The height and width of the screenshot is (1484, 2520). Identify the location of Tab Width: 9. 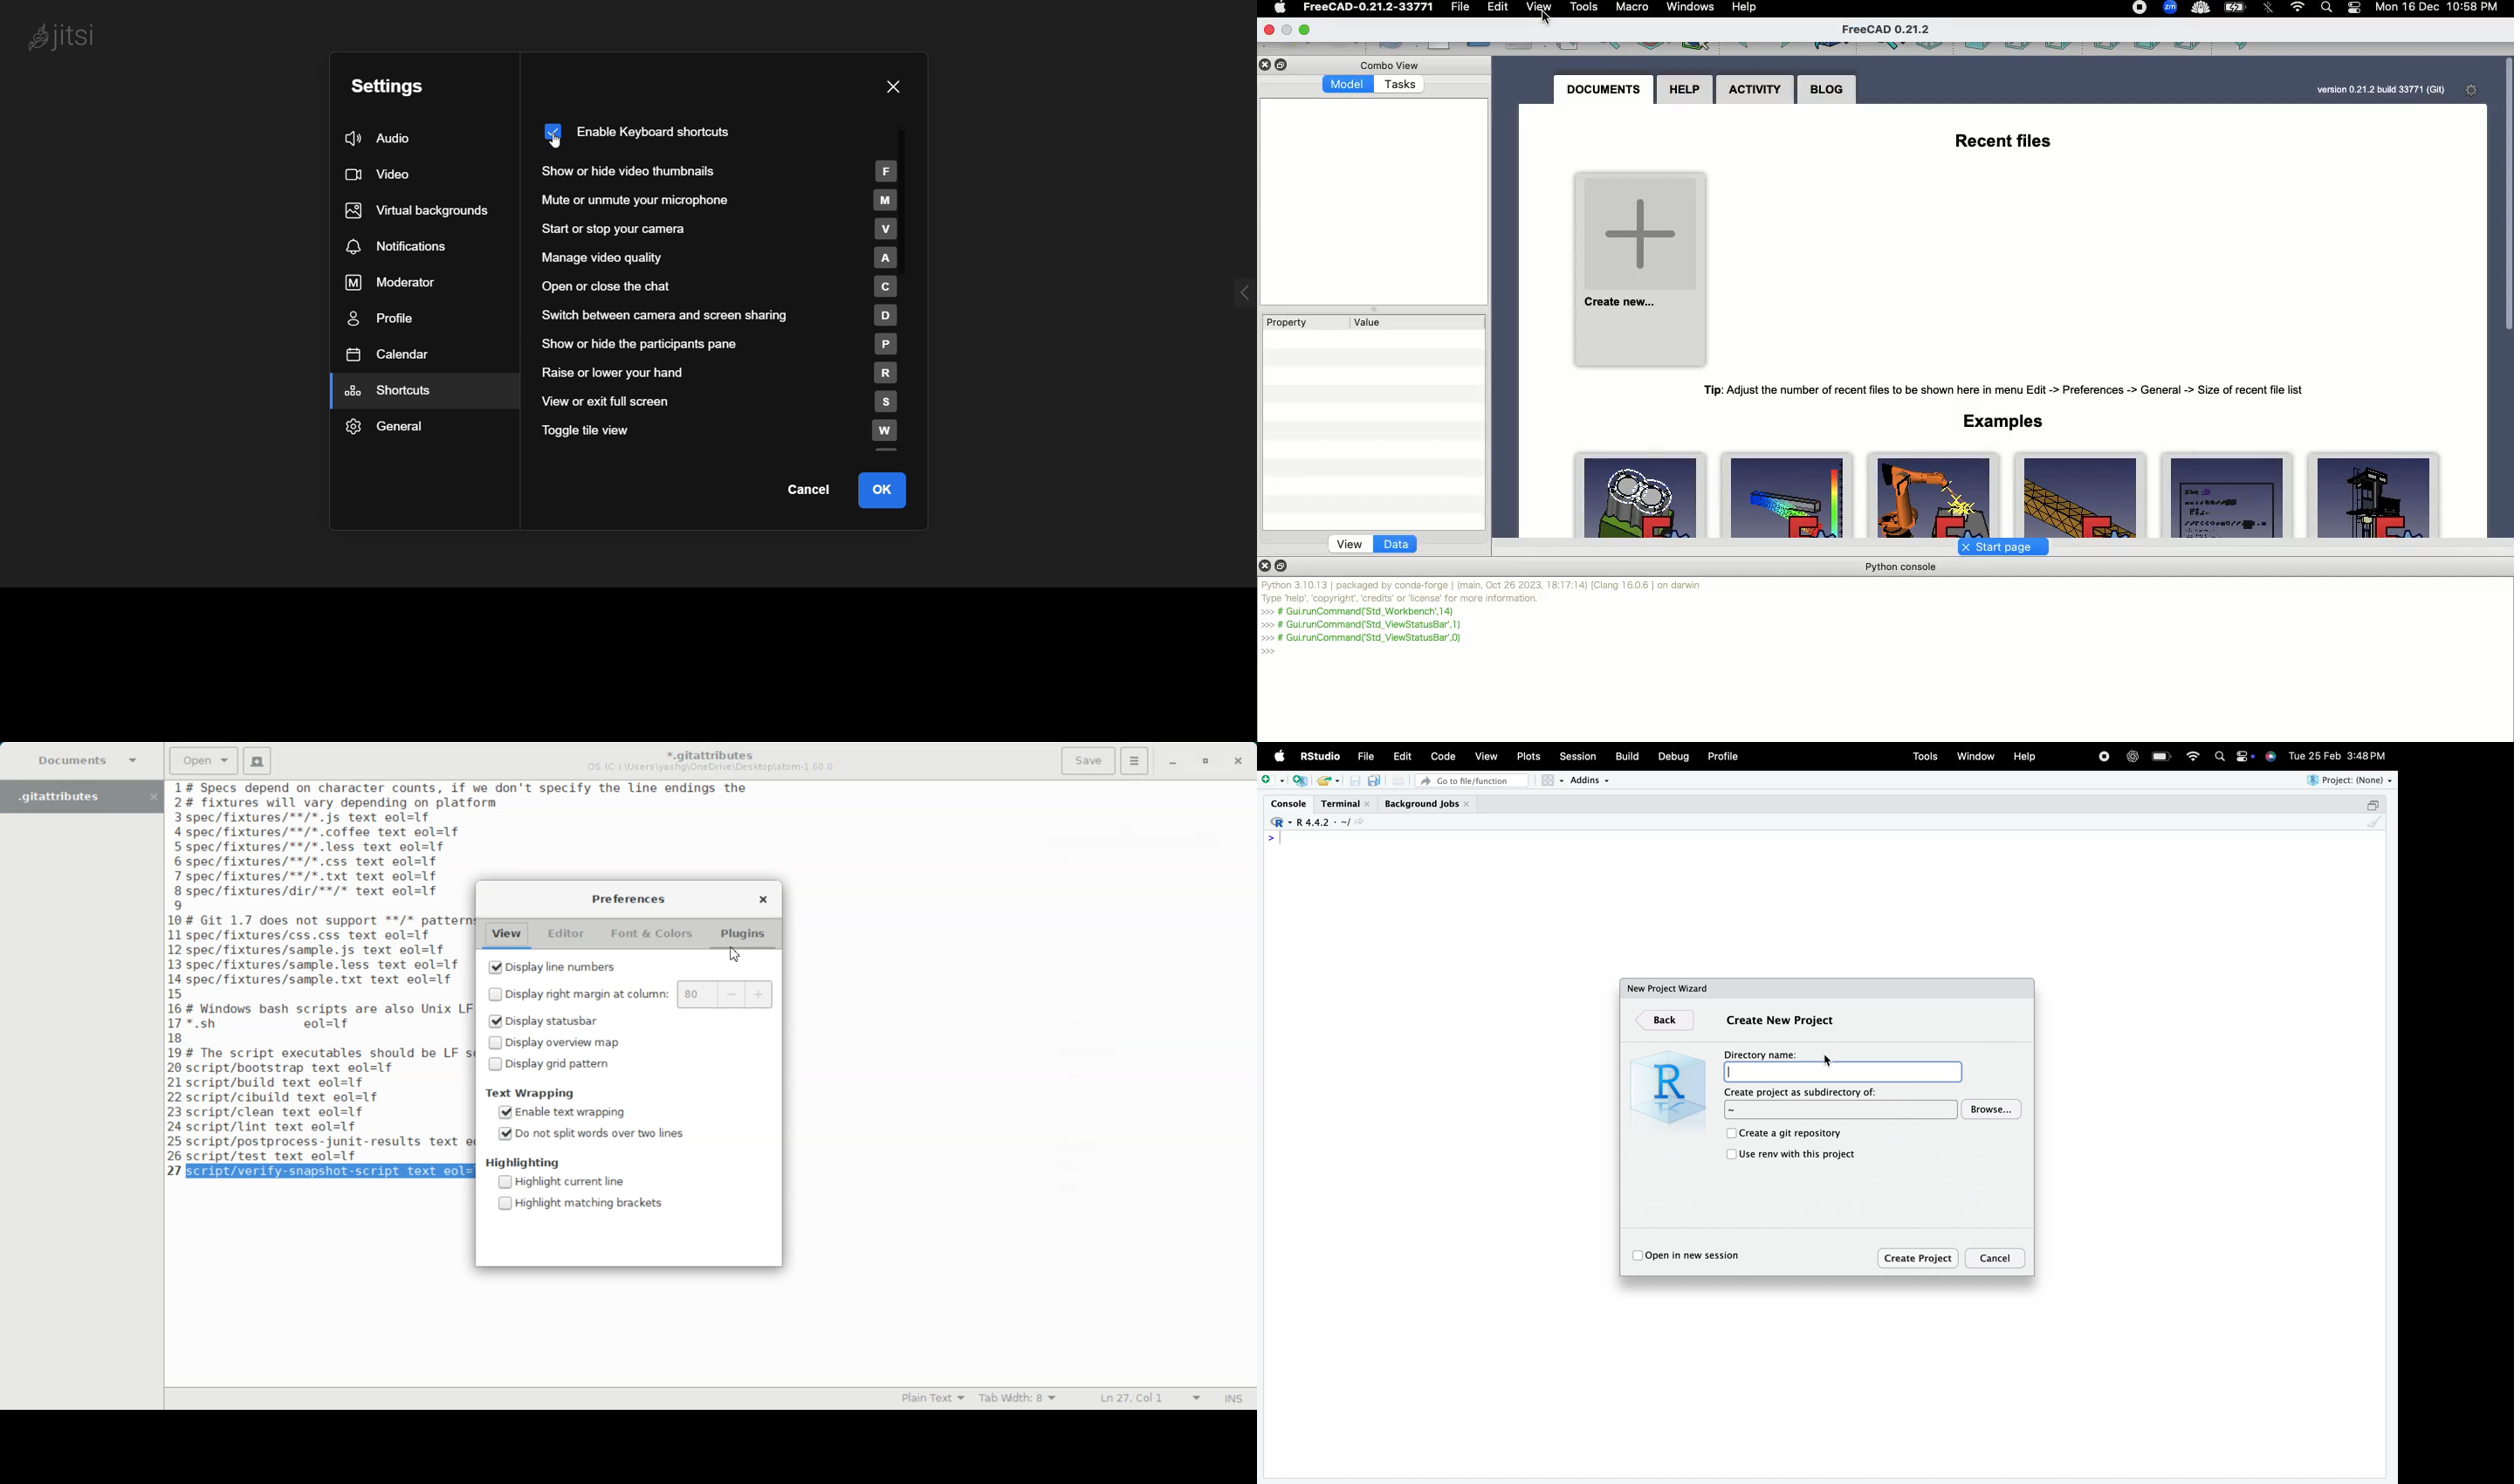
(1019, 1399).